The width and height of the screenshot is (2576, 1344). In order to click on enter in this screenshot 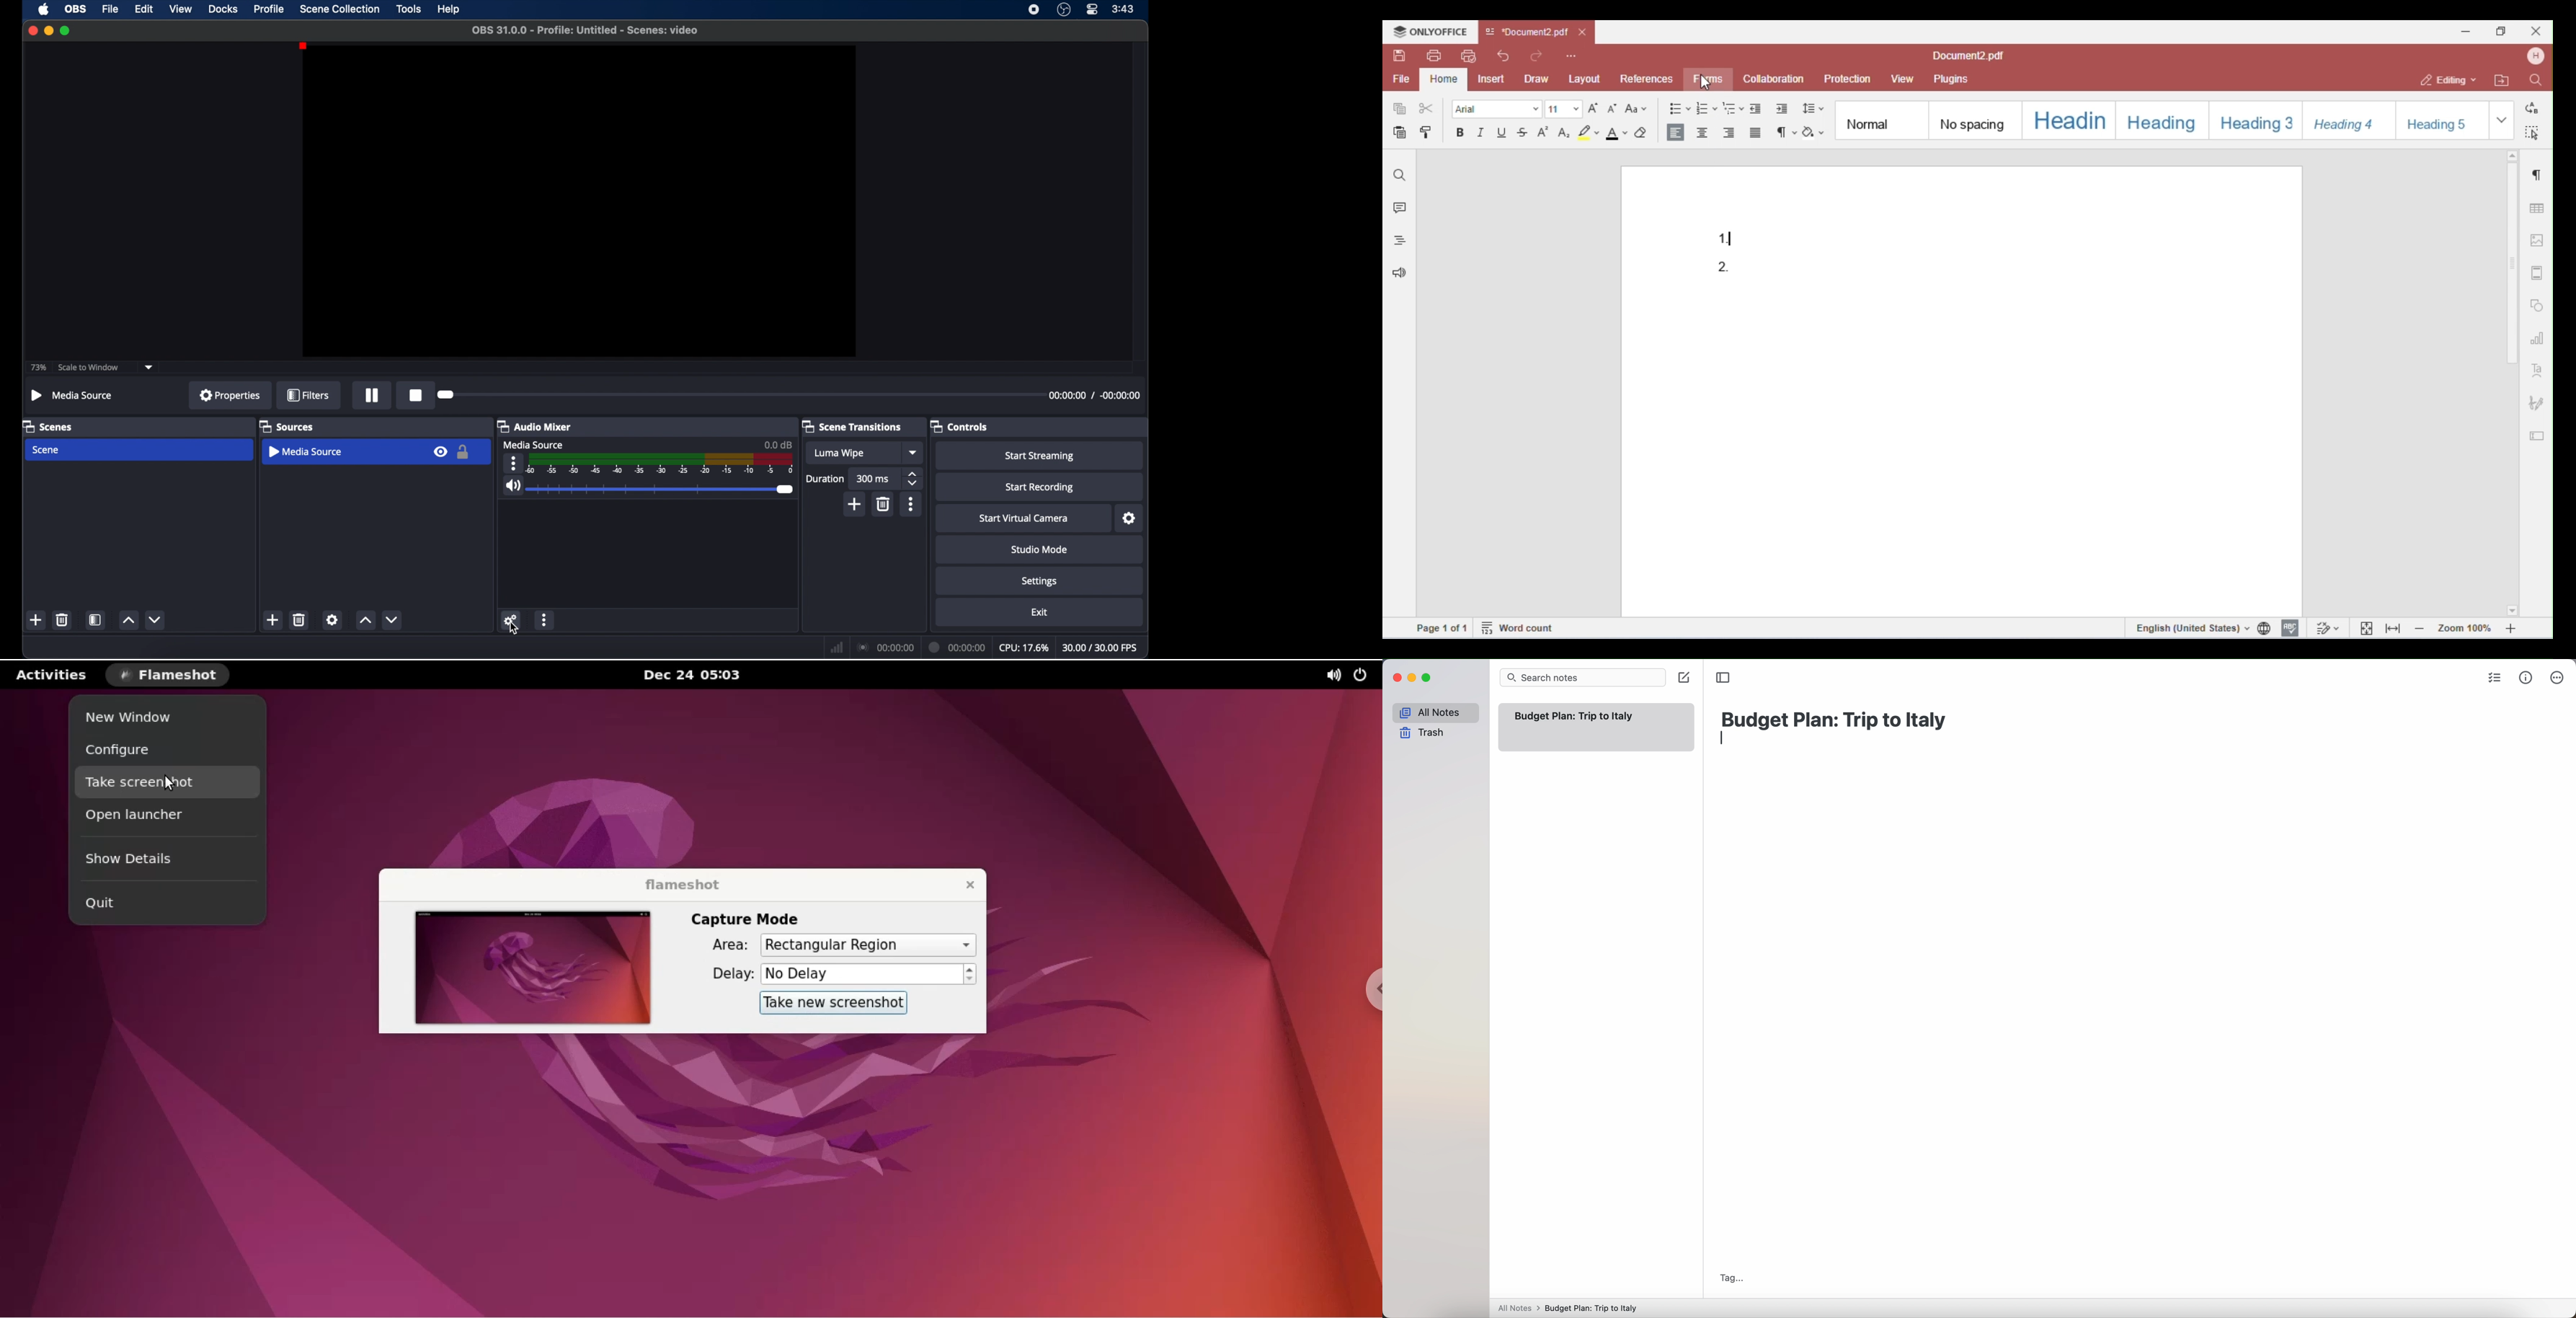, I will do `click(1724, 739)`.